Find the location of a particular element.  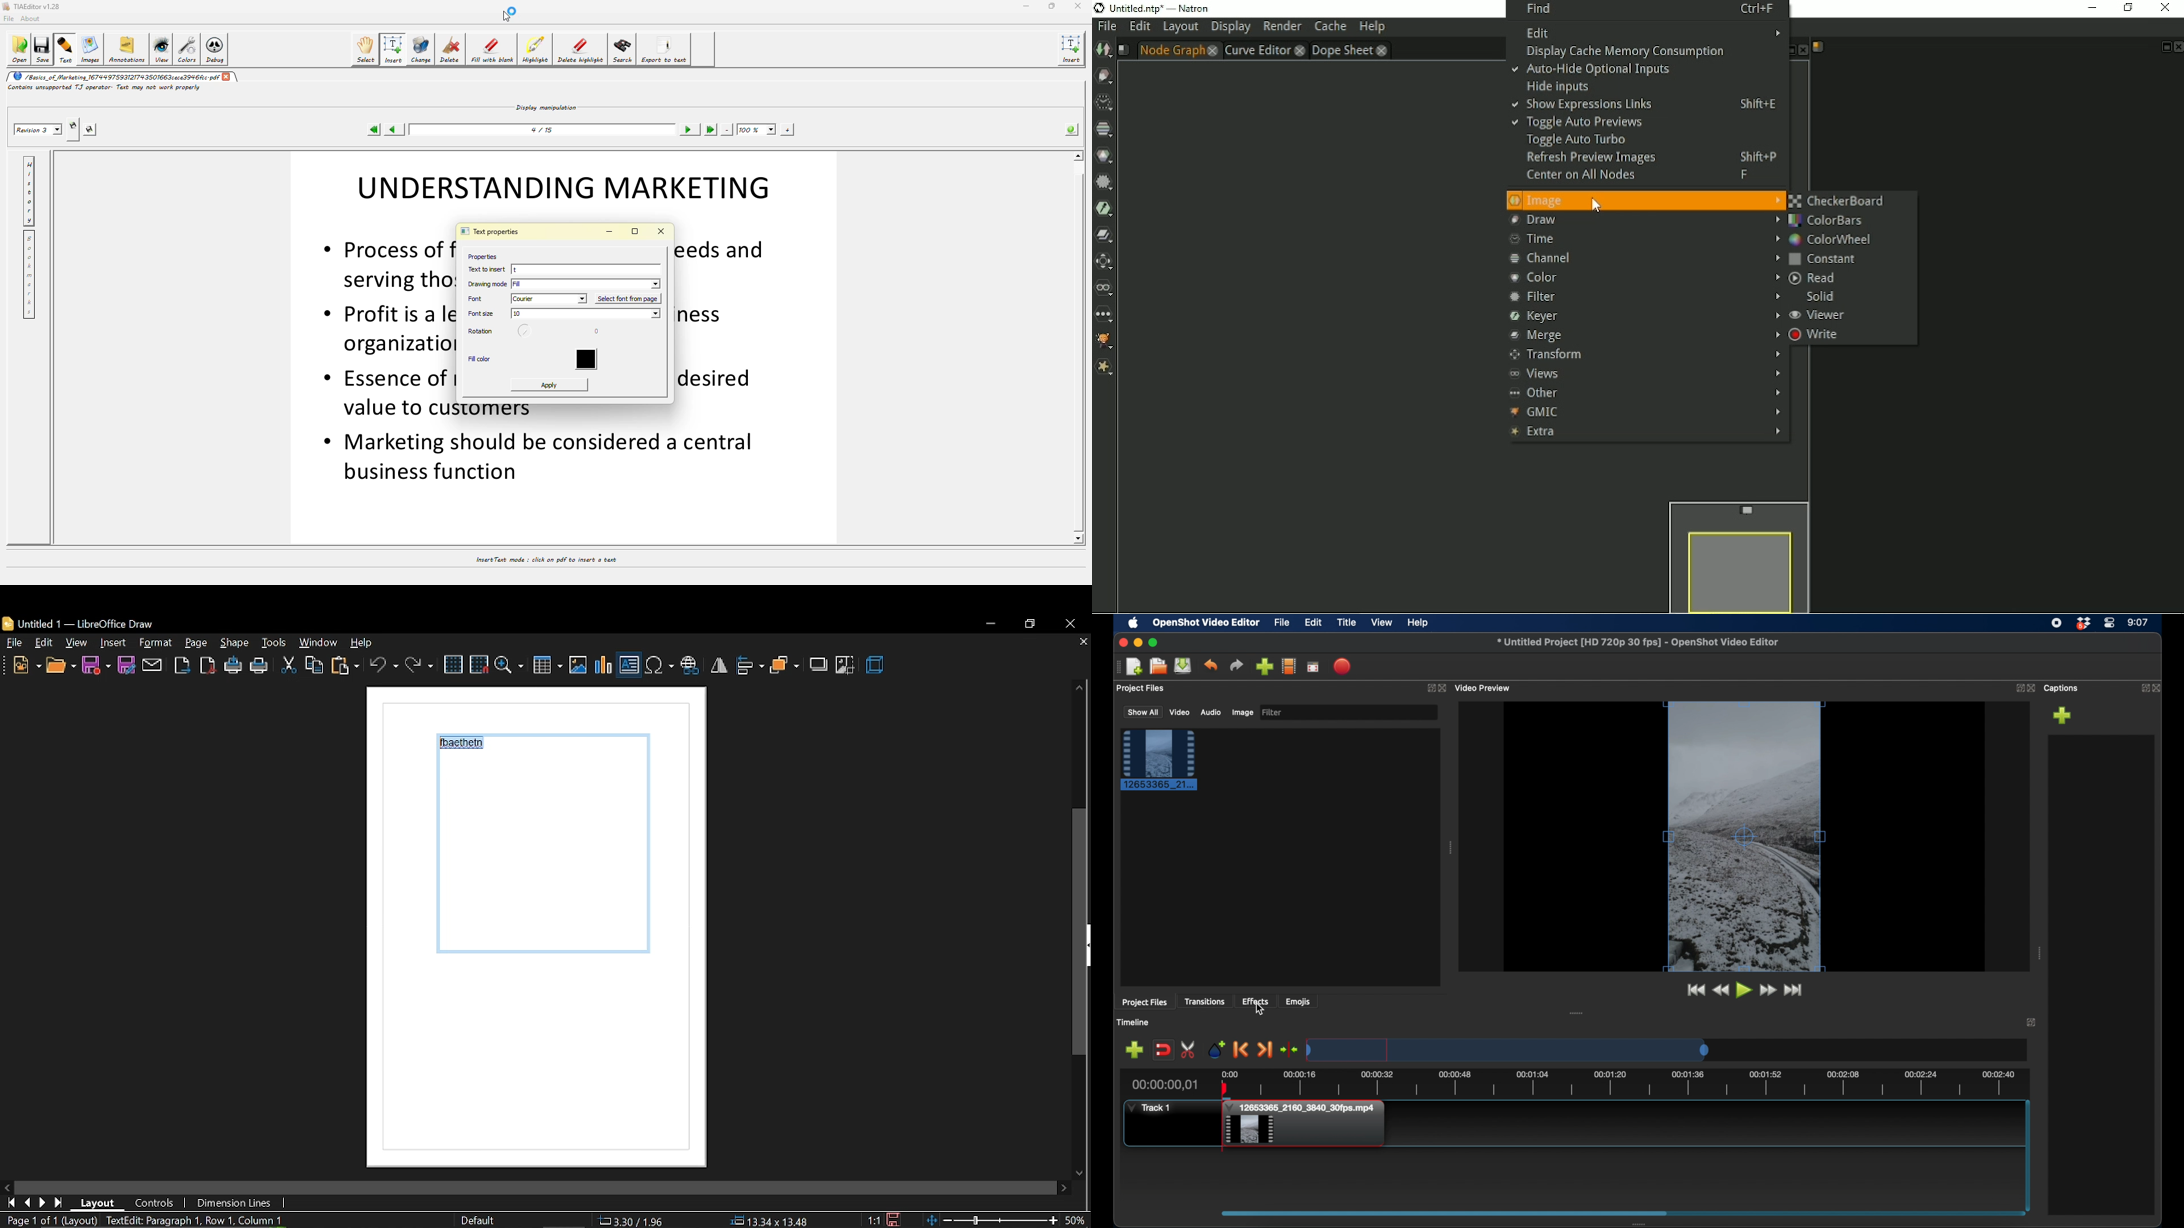

filename is located at coordinates (1637, 642).